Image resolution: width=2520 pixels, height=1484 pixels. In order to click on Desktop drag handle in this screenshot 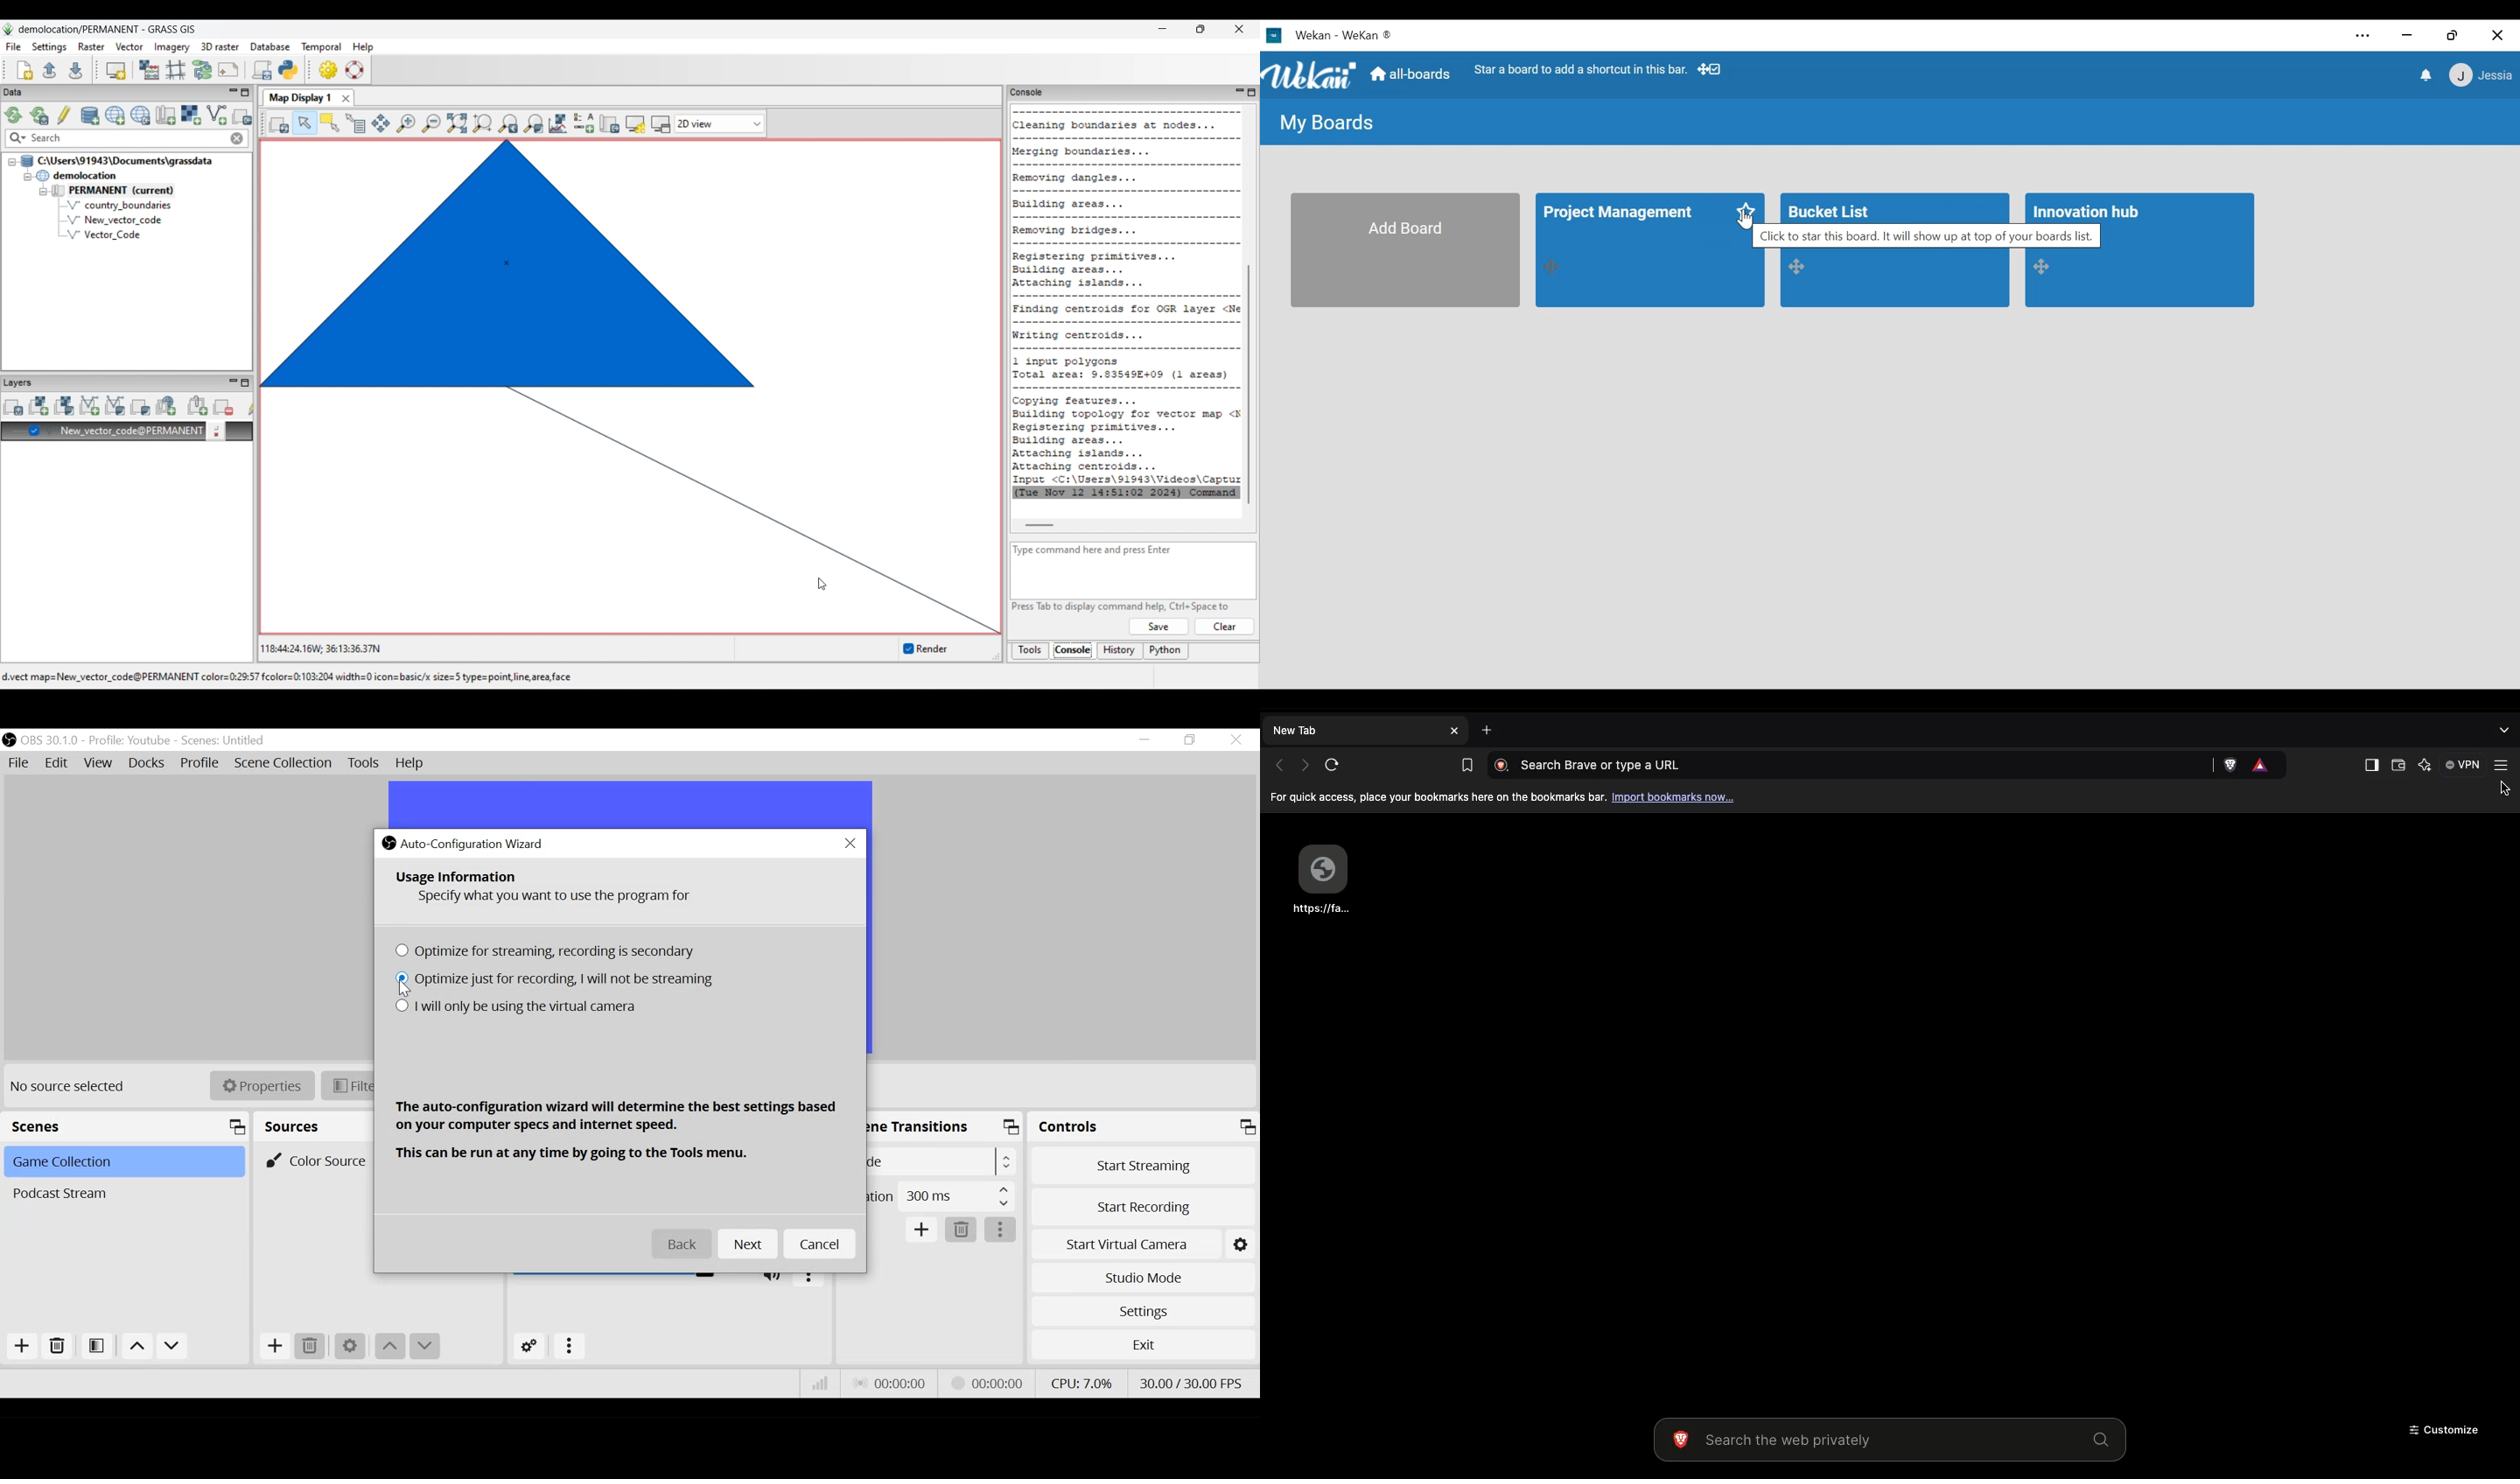, I will do `click(1555, 267)`.